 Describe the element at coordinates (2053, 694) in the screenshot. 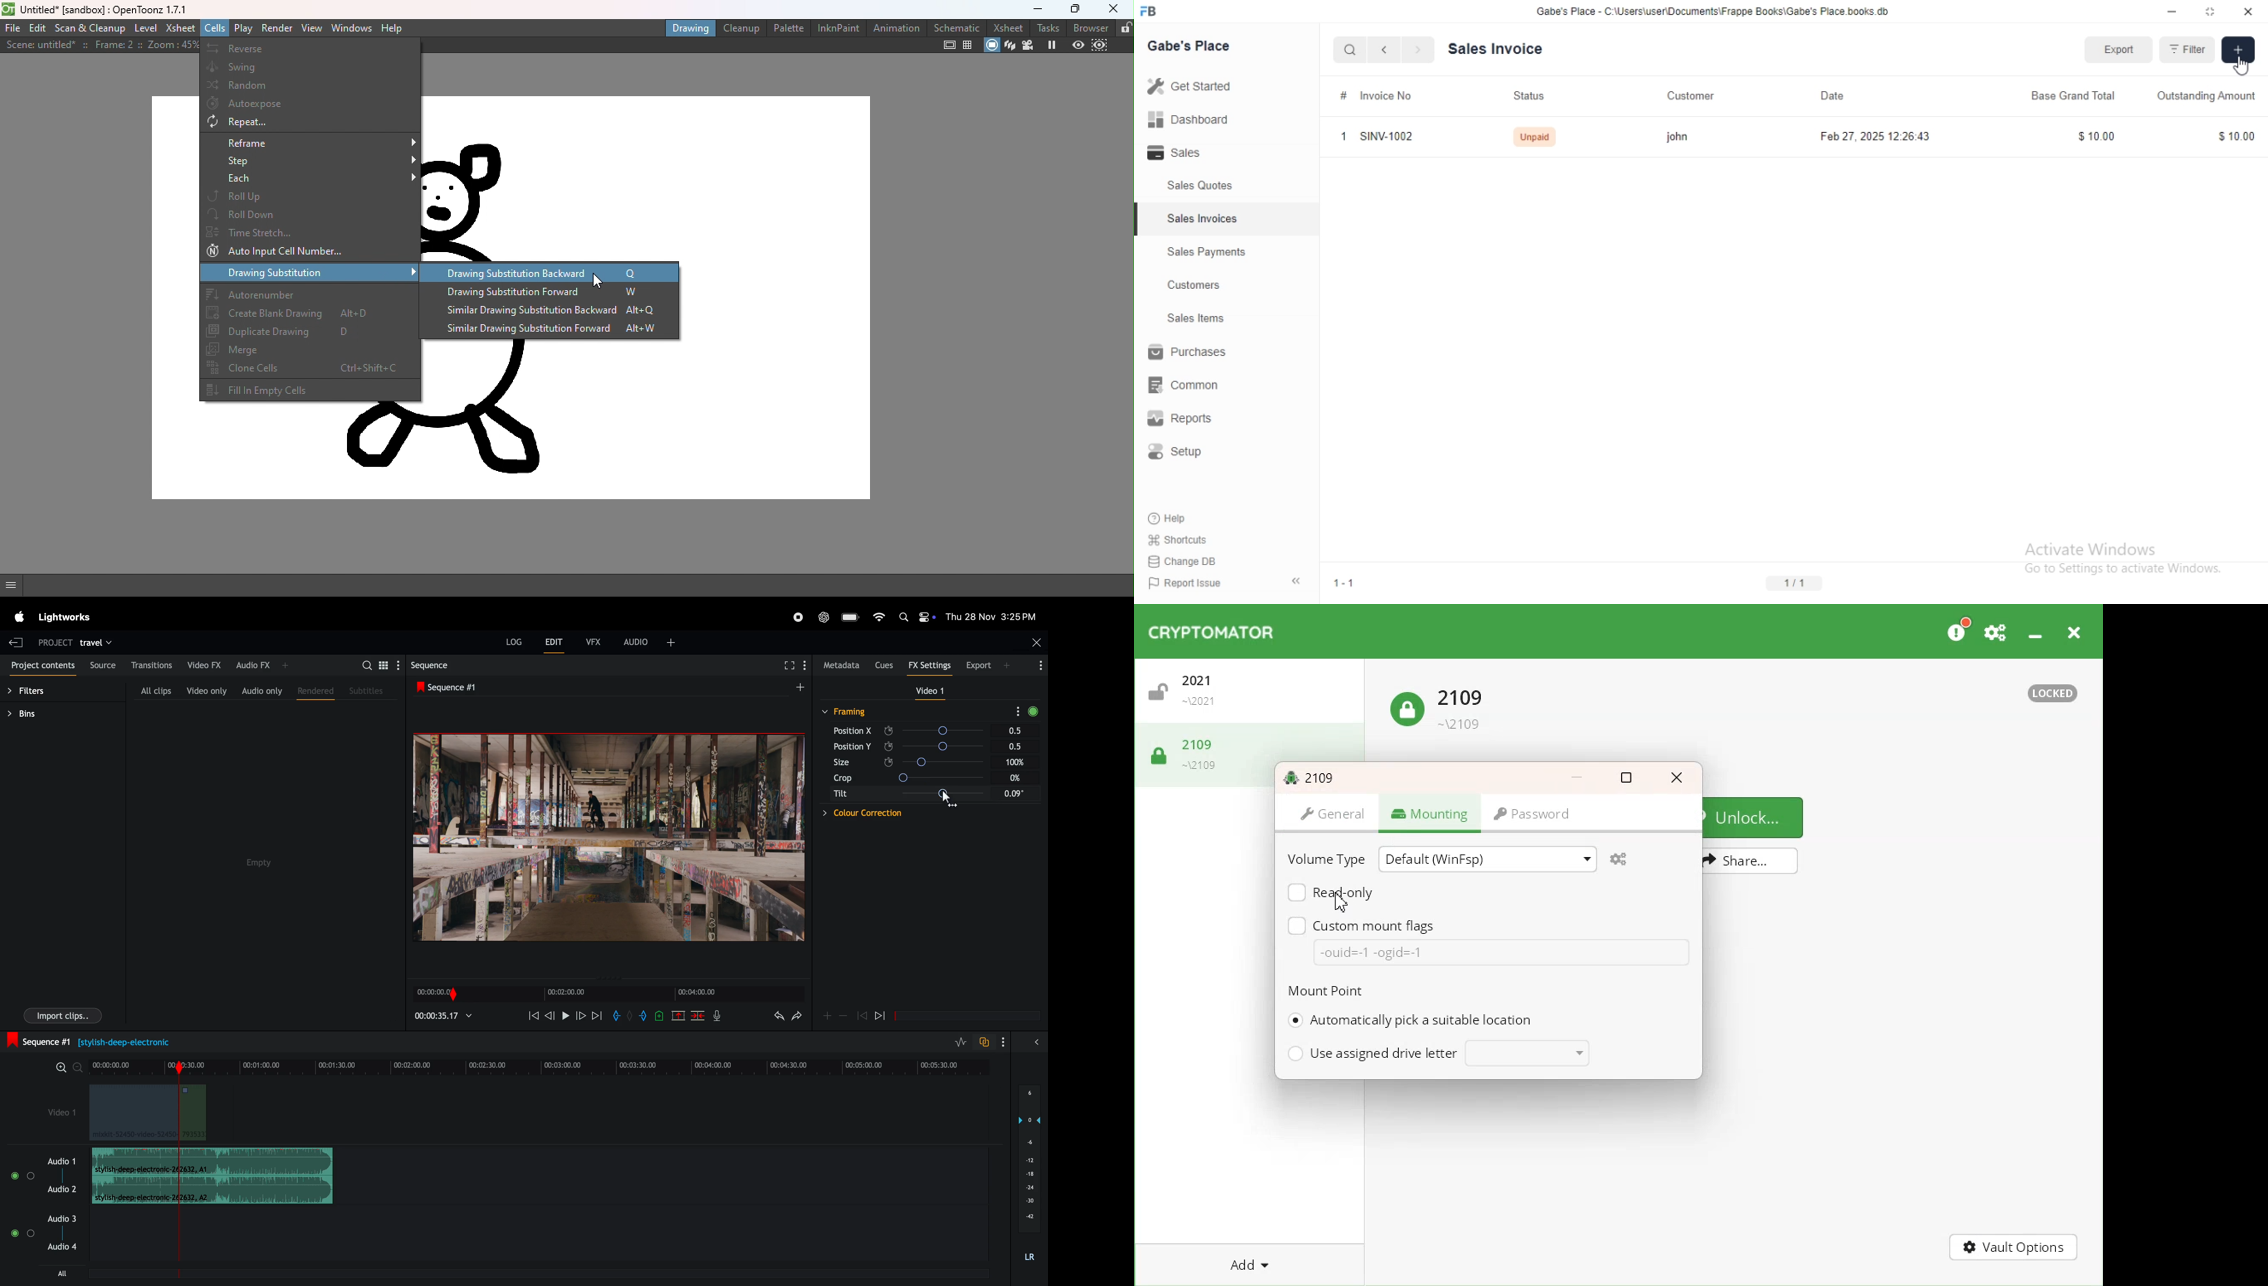

I see `Text` at that location.